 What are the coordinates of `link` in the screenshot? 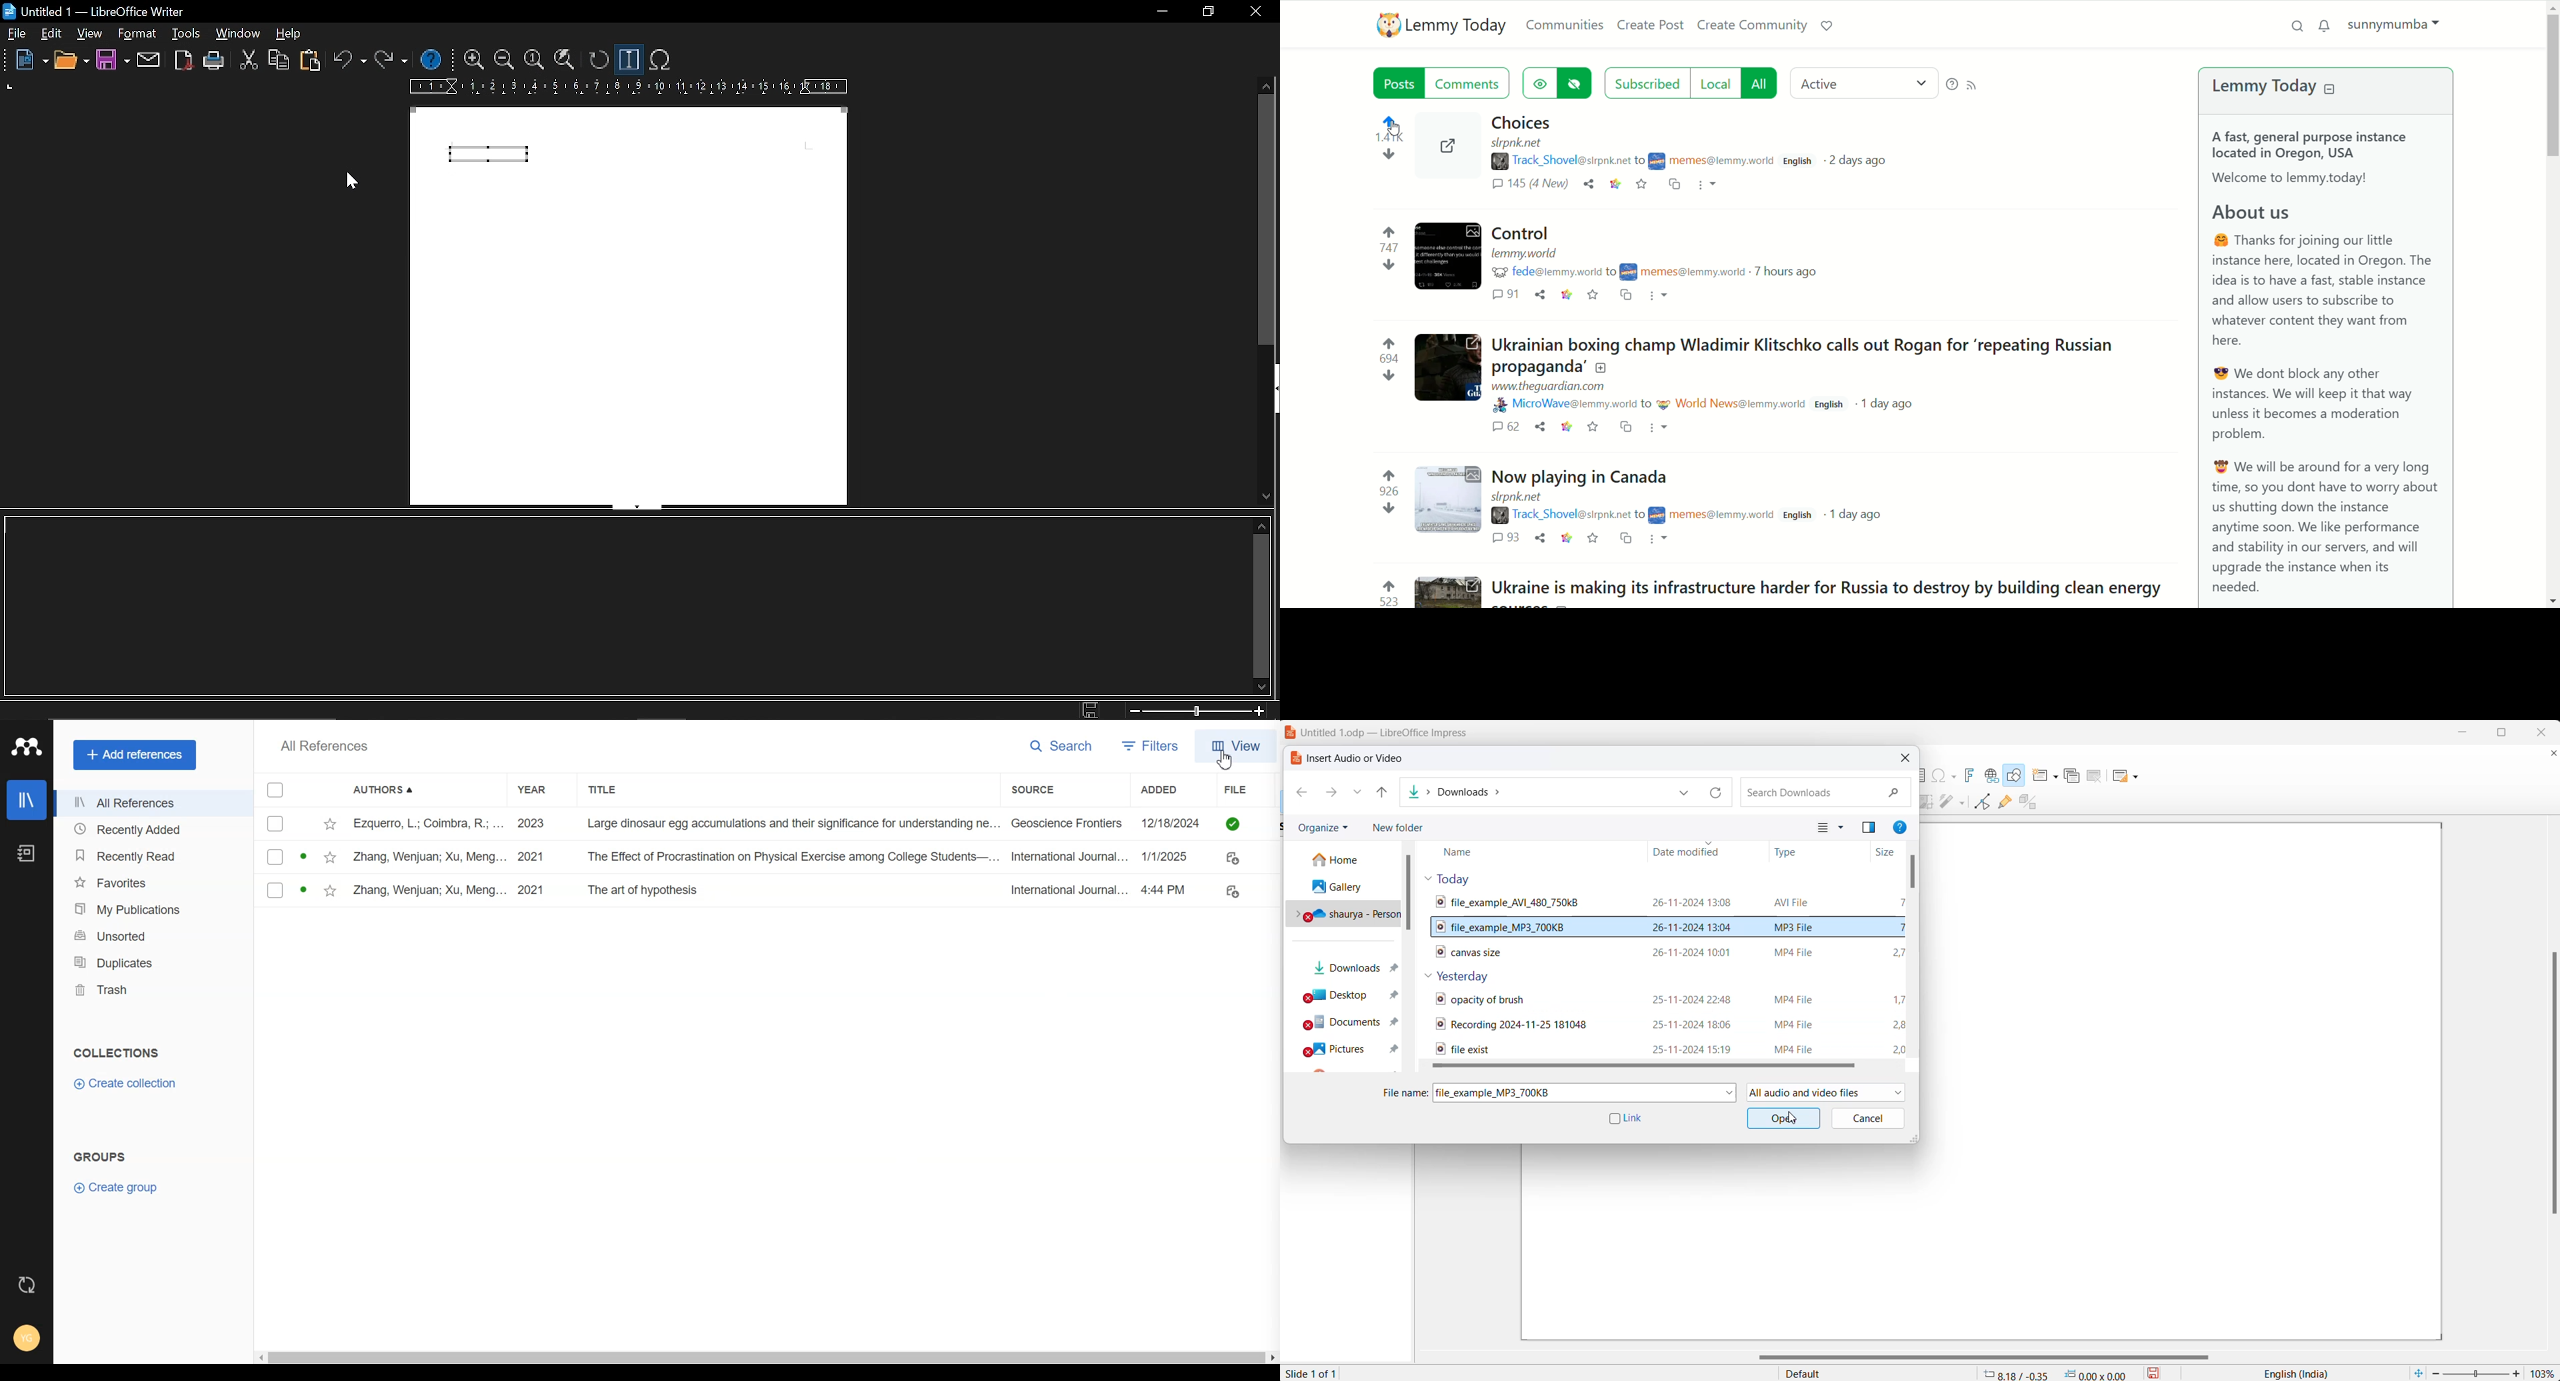 It's located at (1568, 295).